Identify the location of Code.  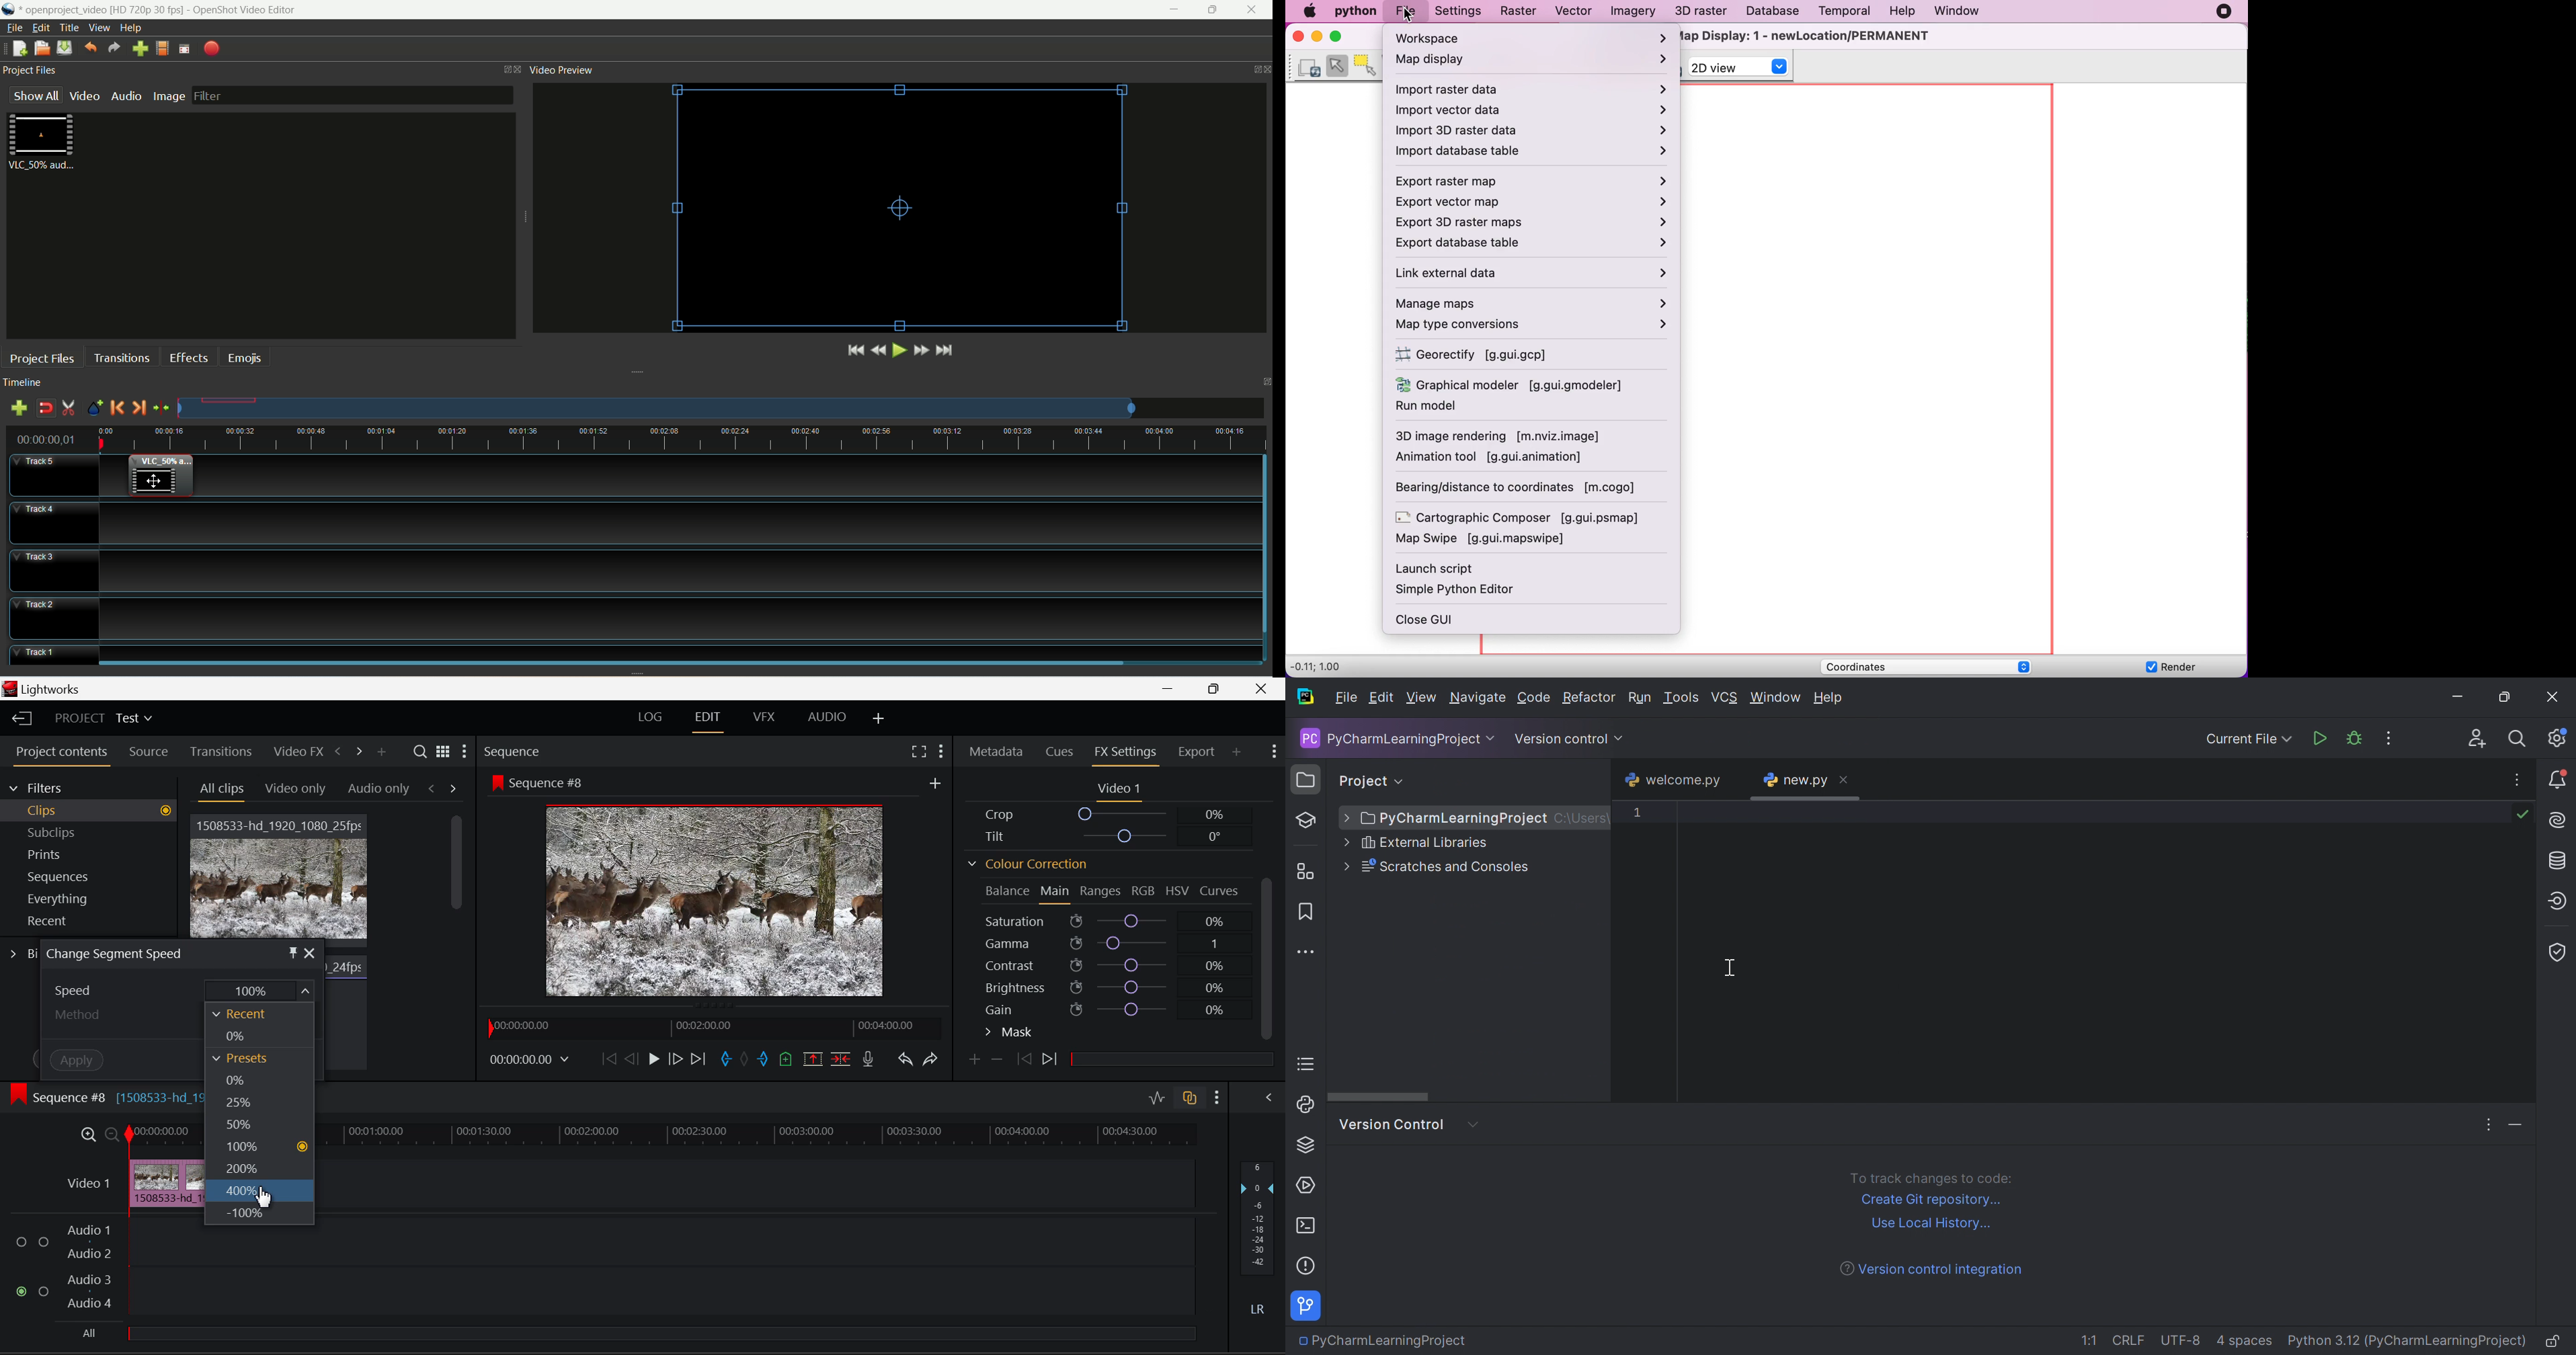
(1534, 698).